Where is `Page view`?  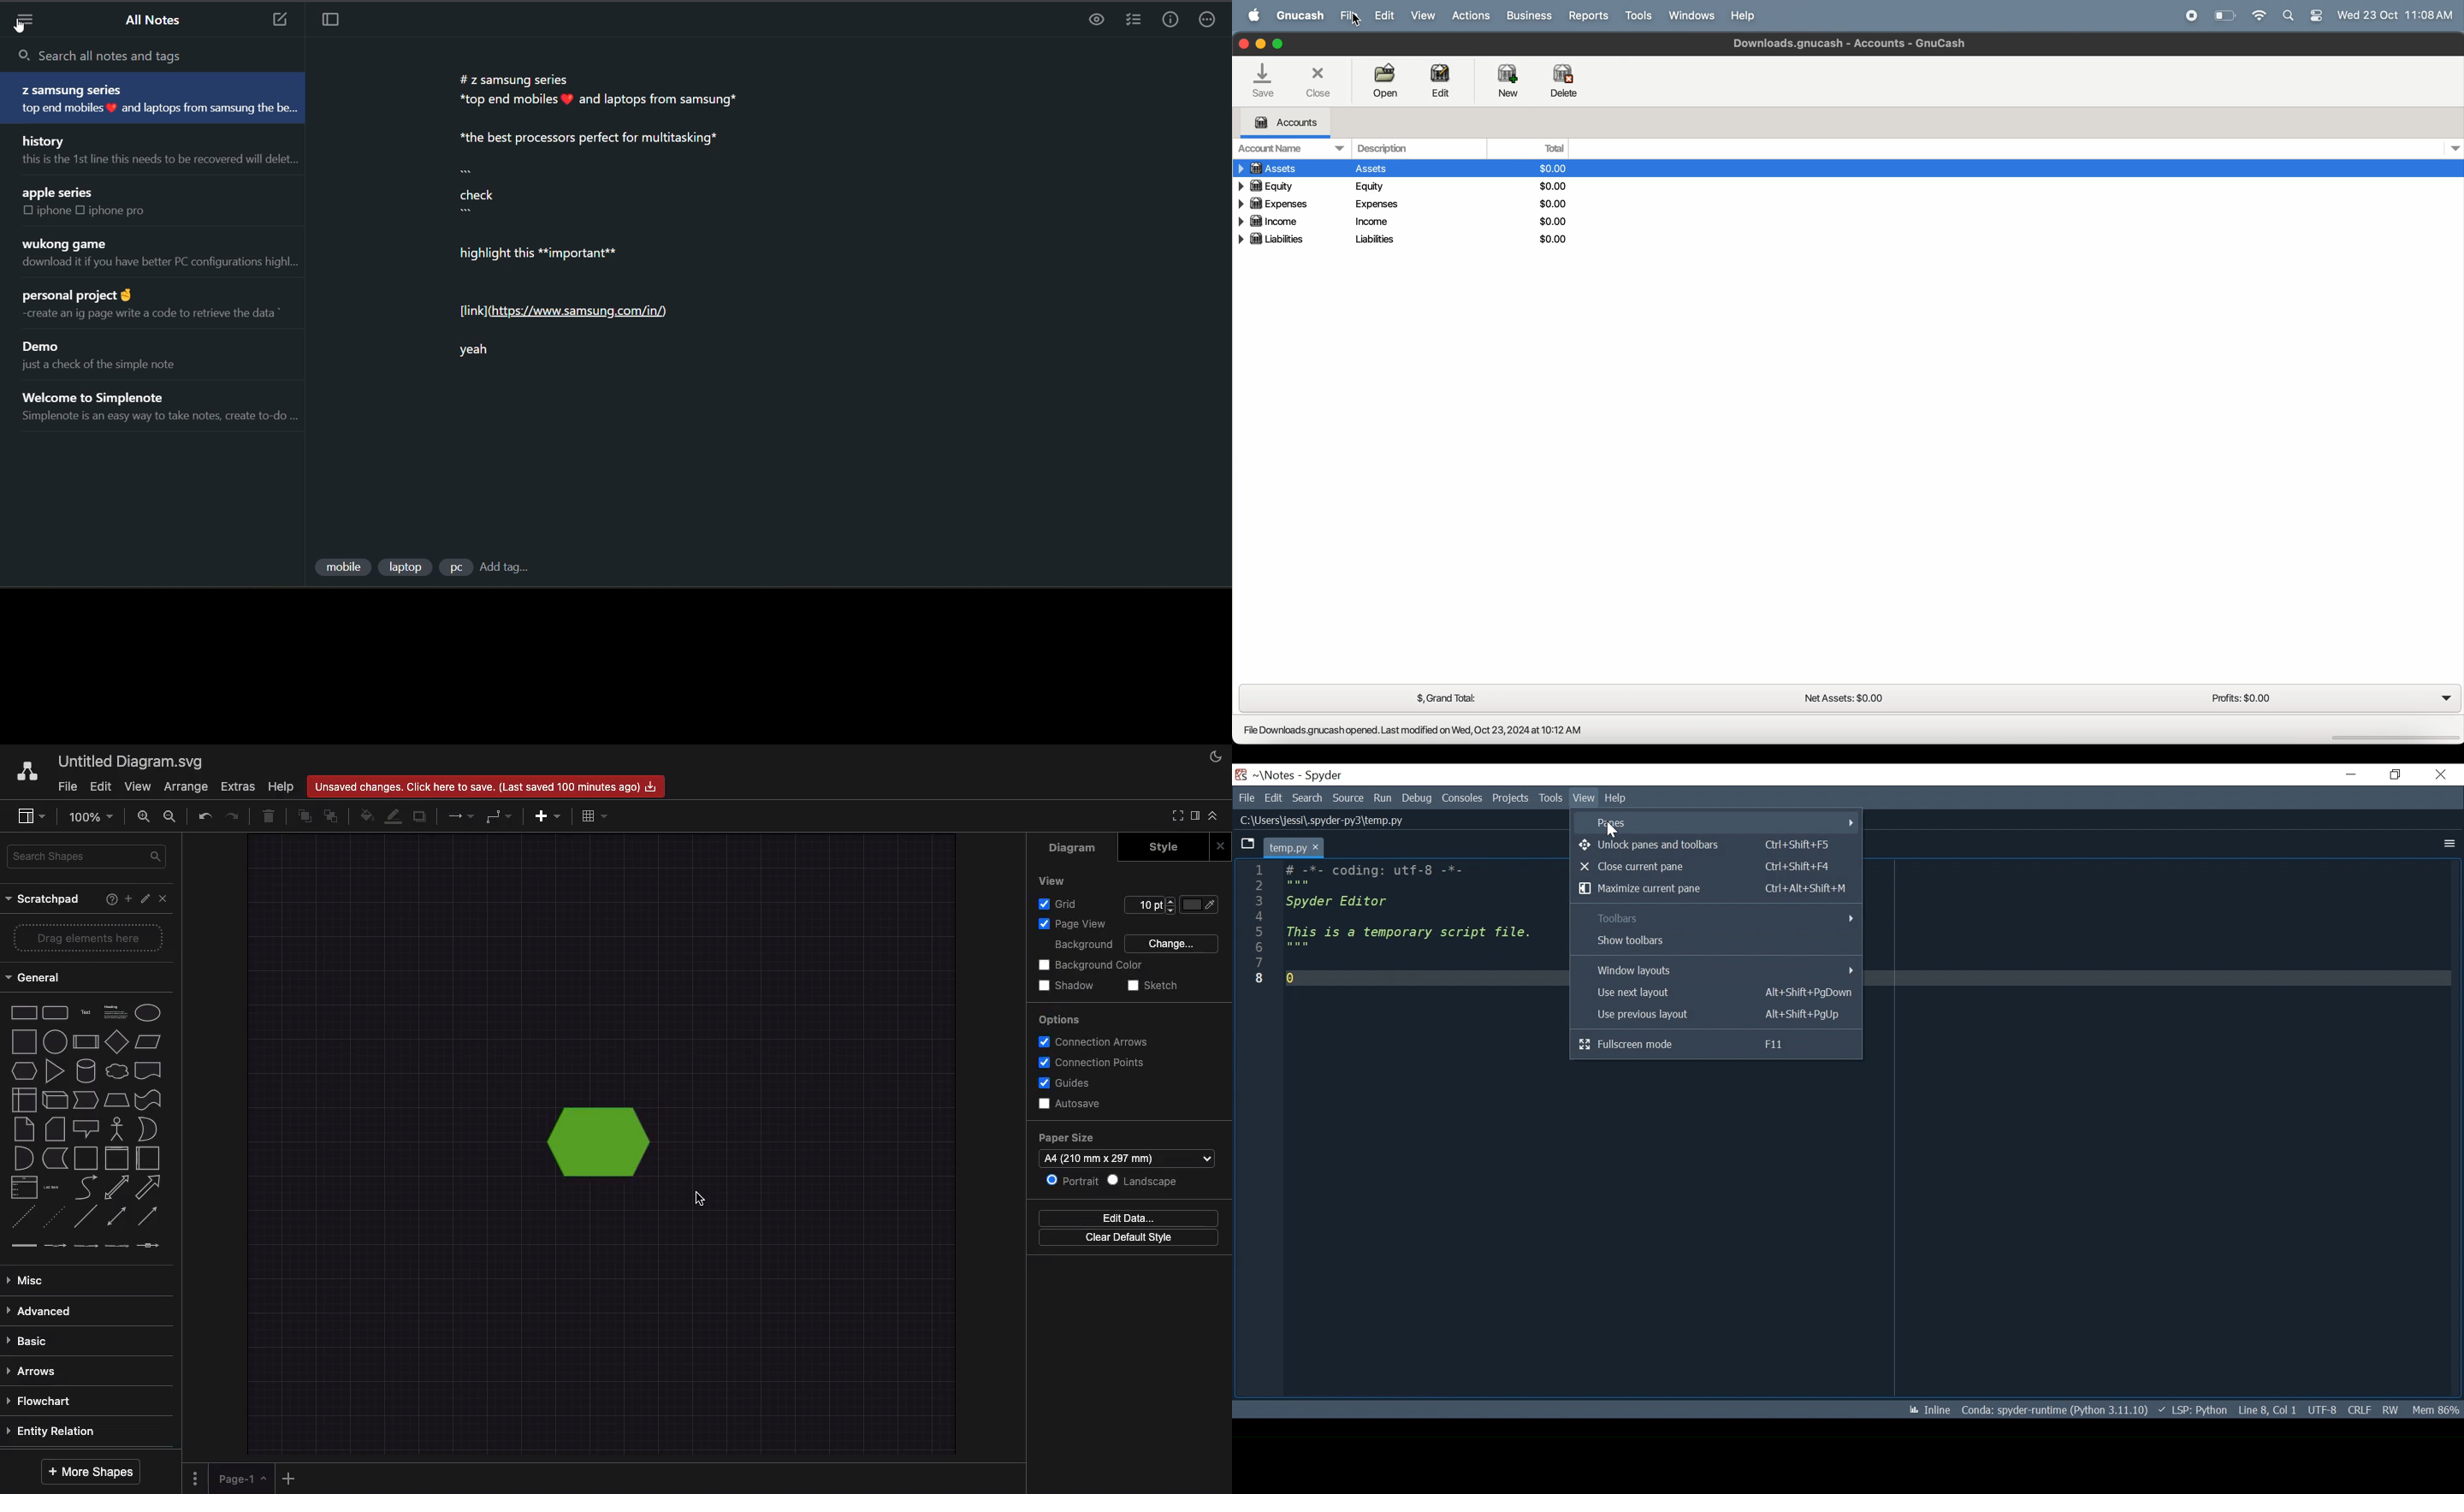 Page view is located at coordinates (1070, 923).